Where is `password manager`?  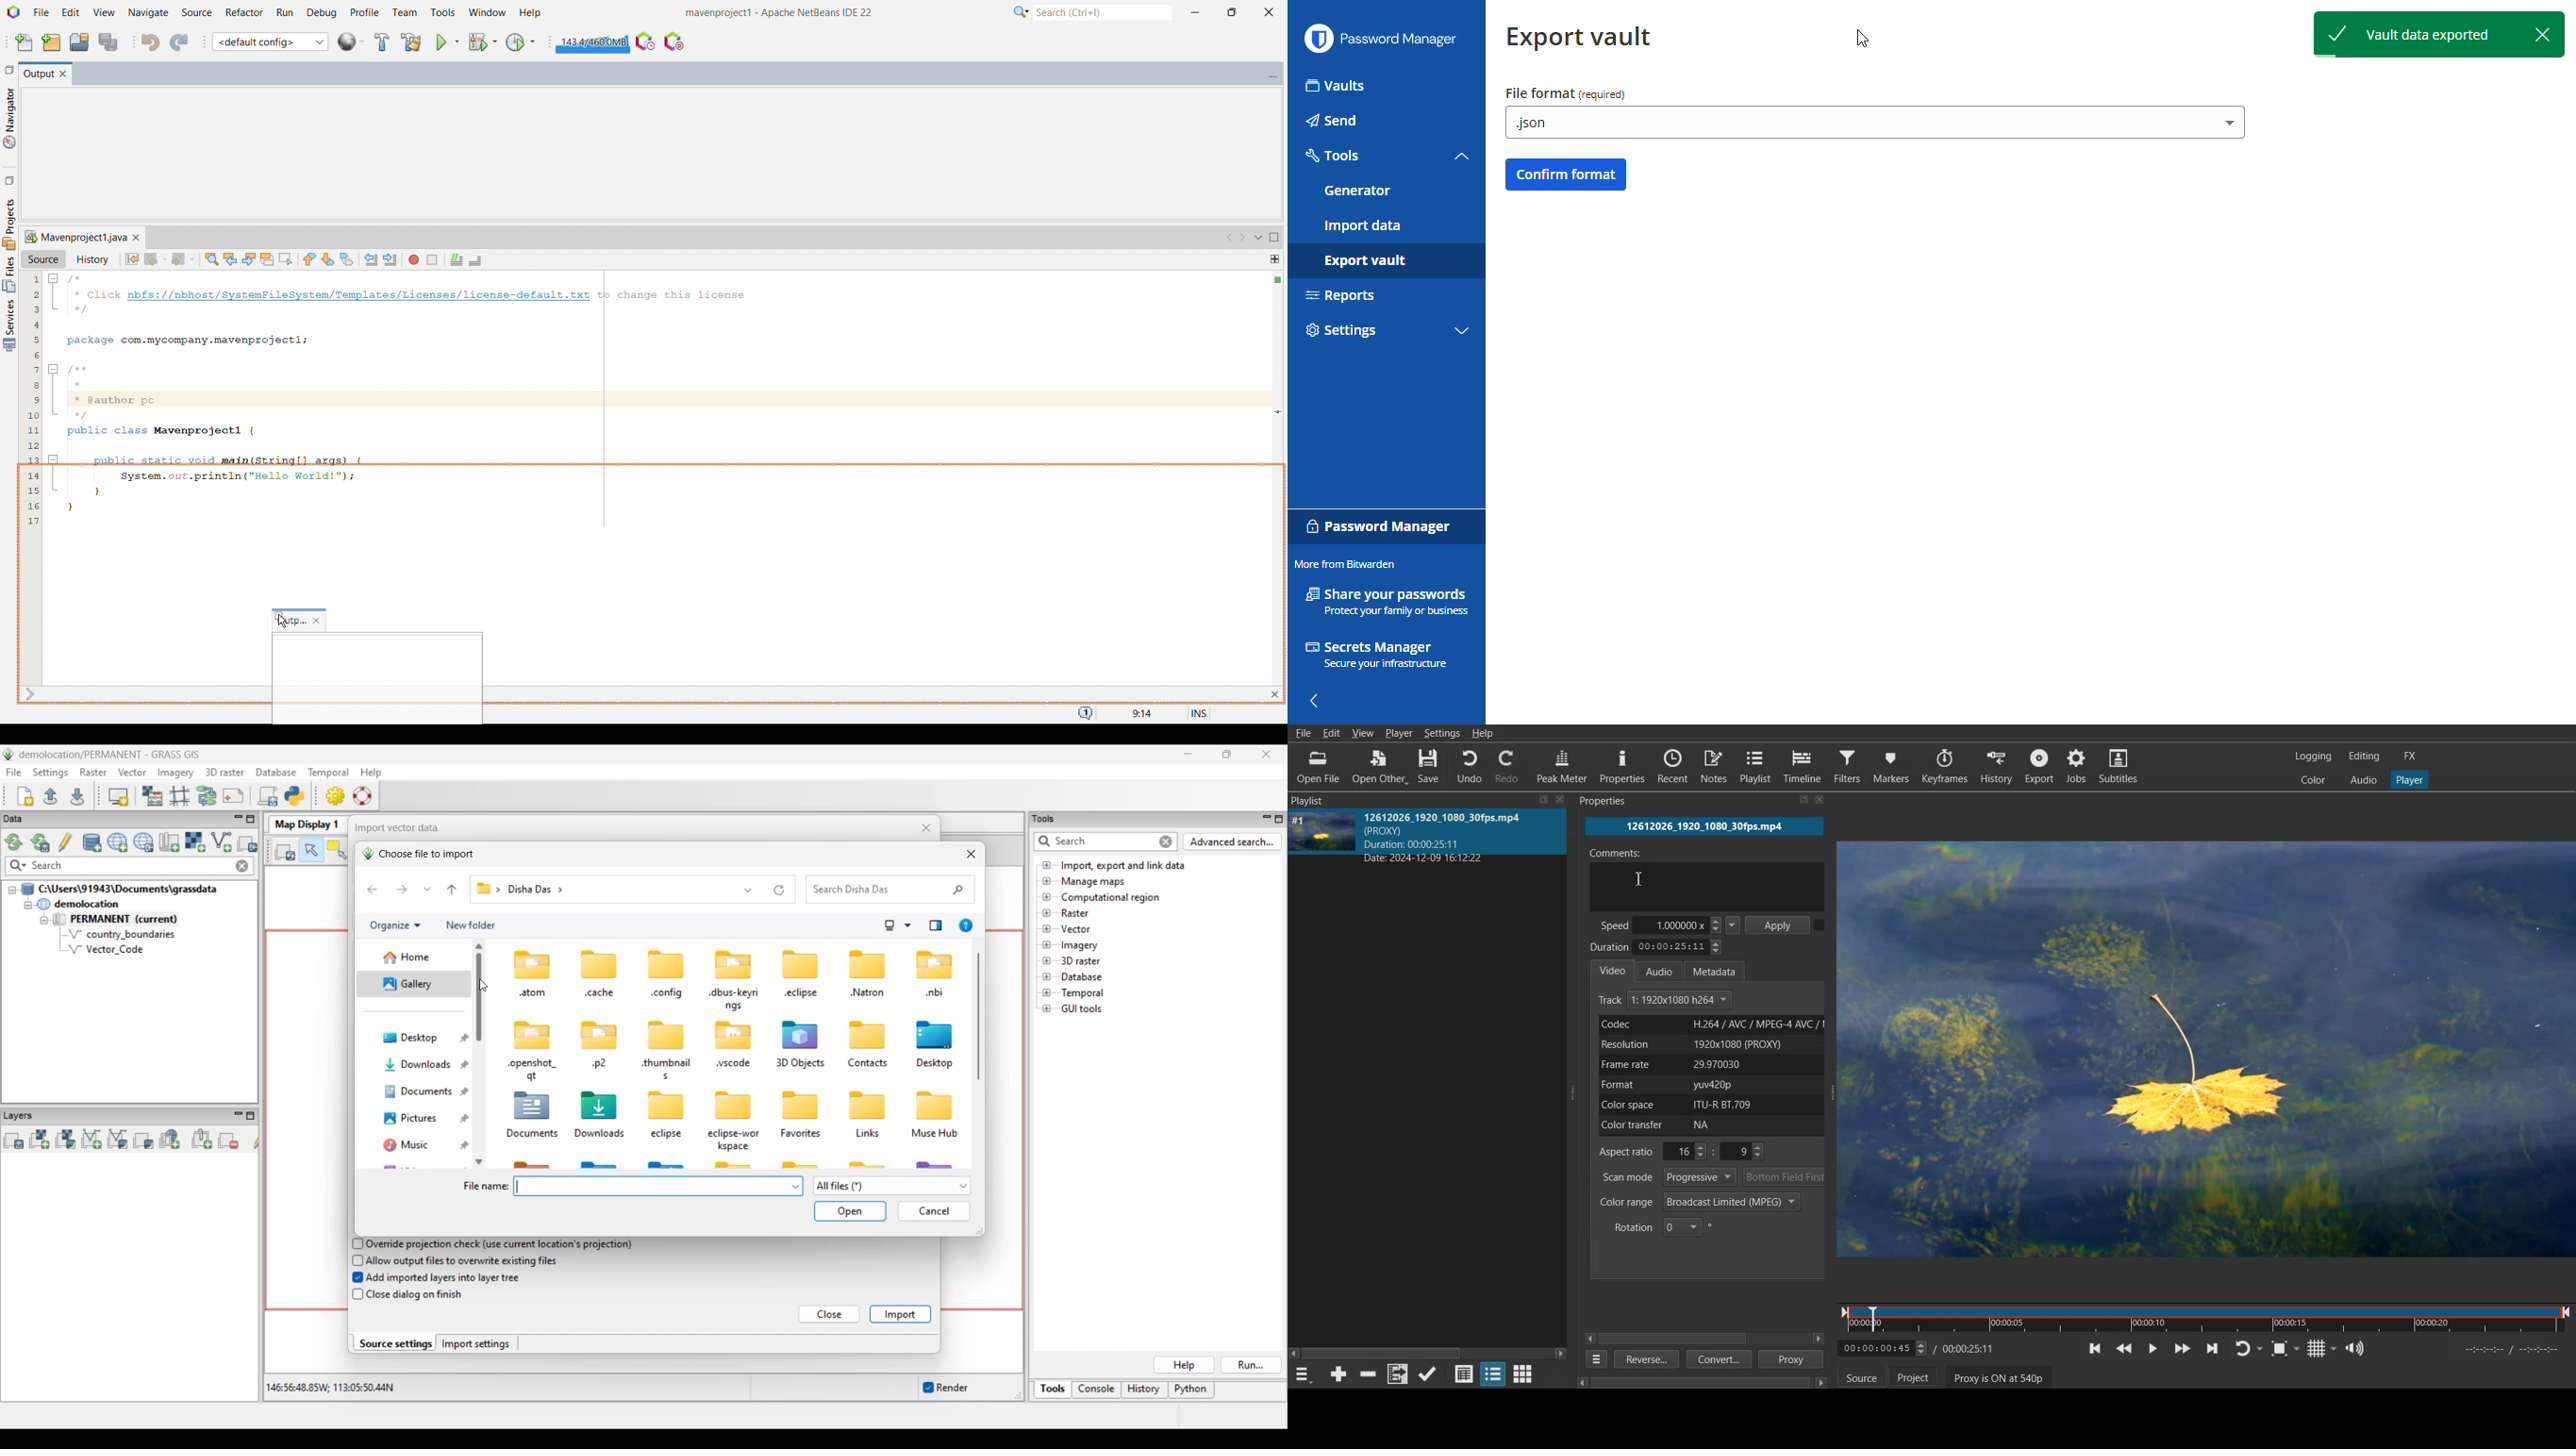
password manager is located at coordinates (1404, 40).